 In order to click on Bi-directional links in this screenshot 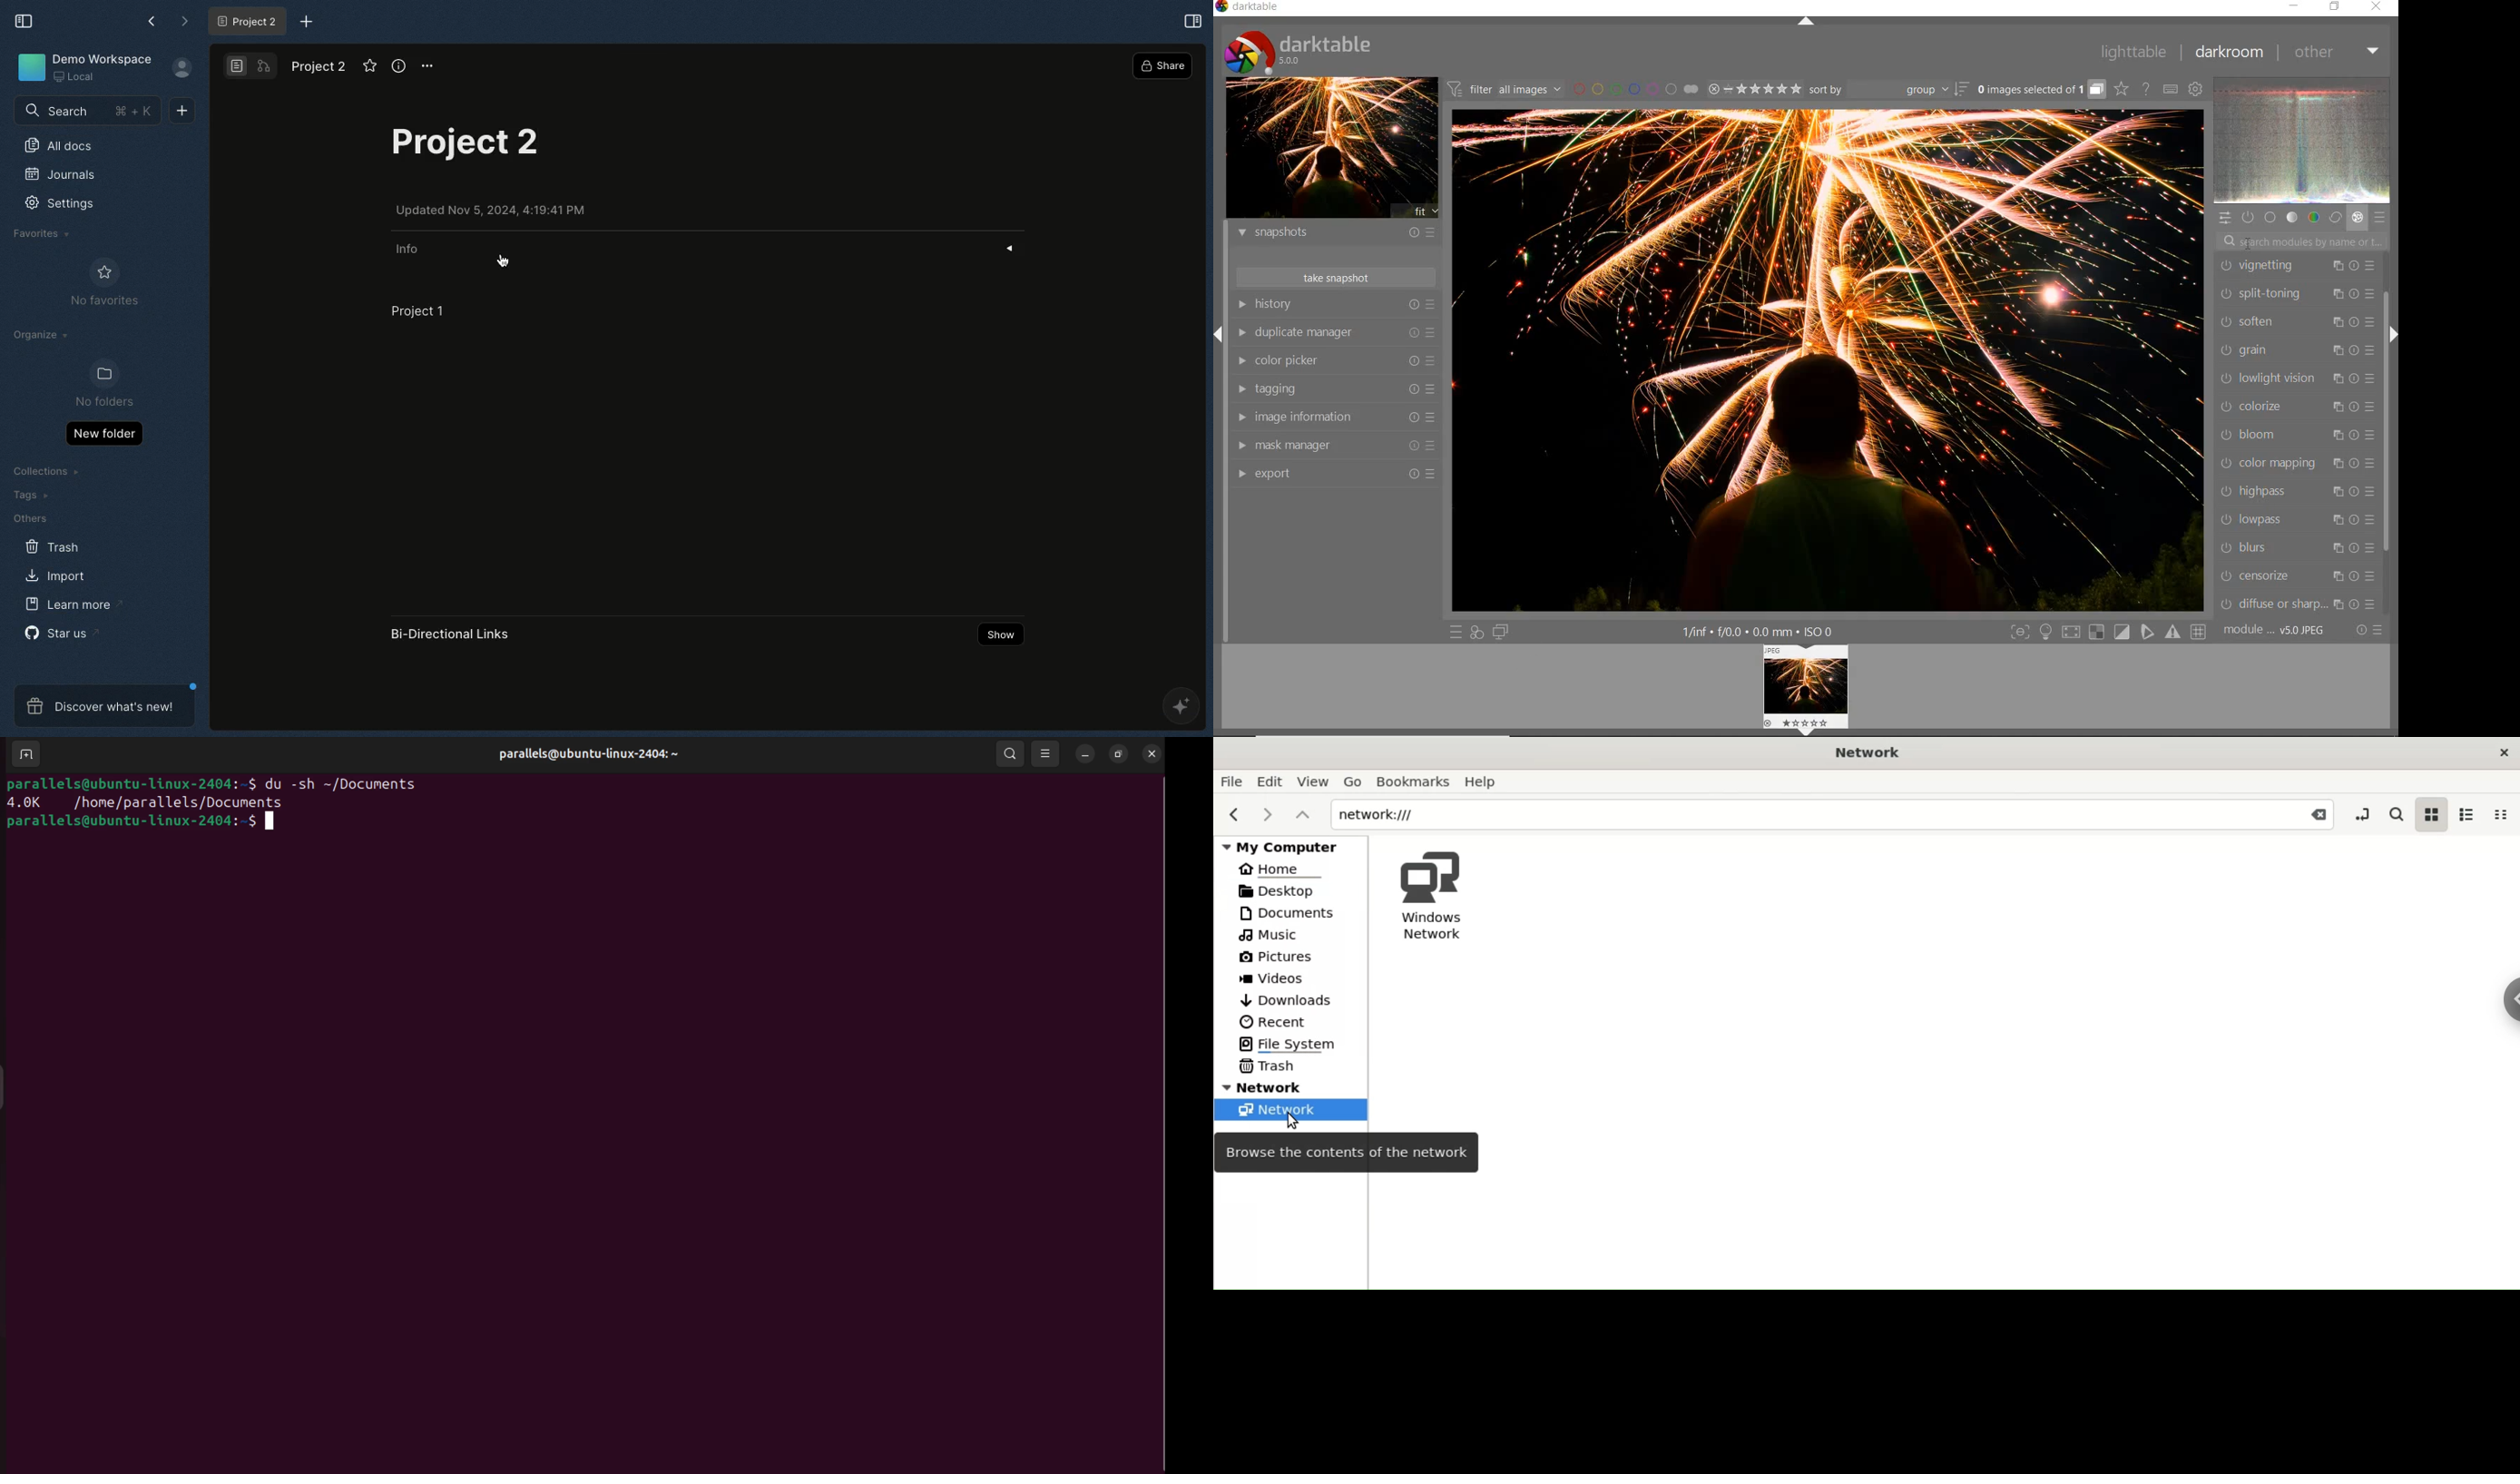, I will do `click(453, 634)`.